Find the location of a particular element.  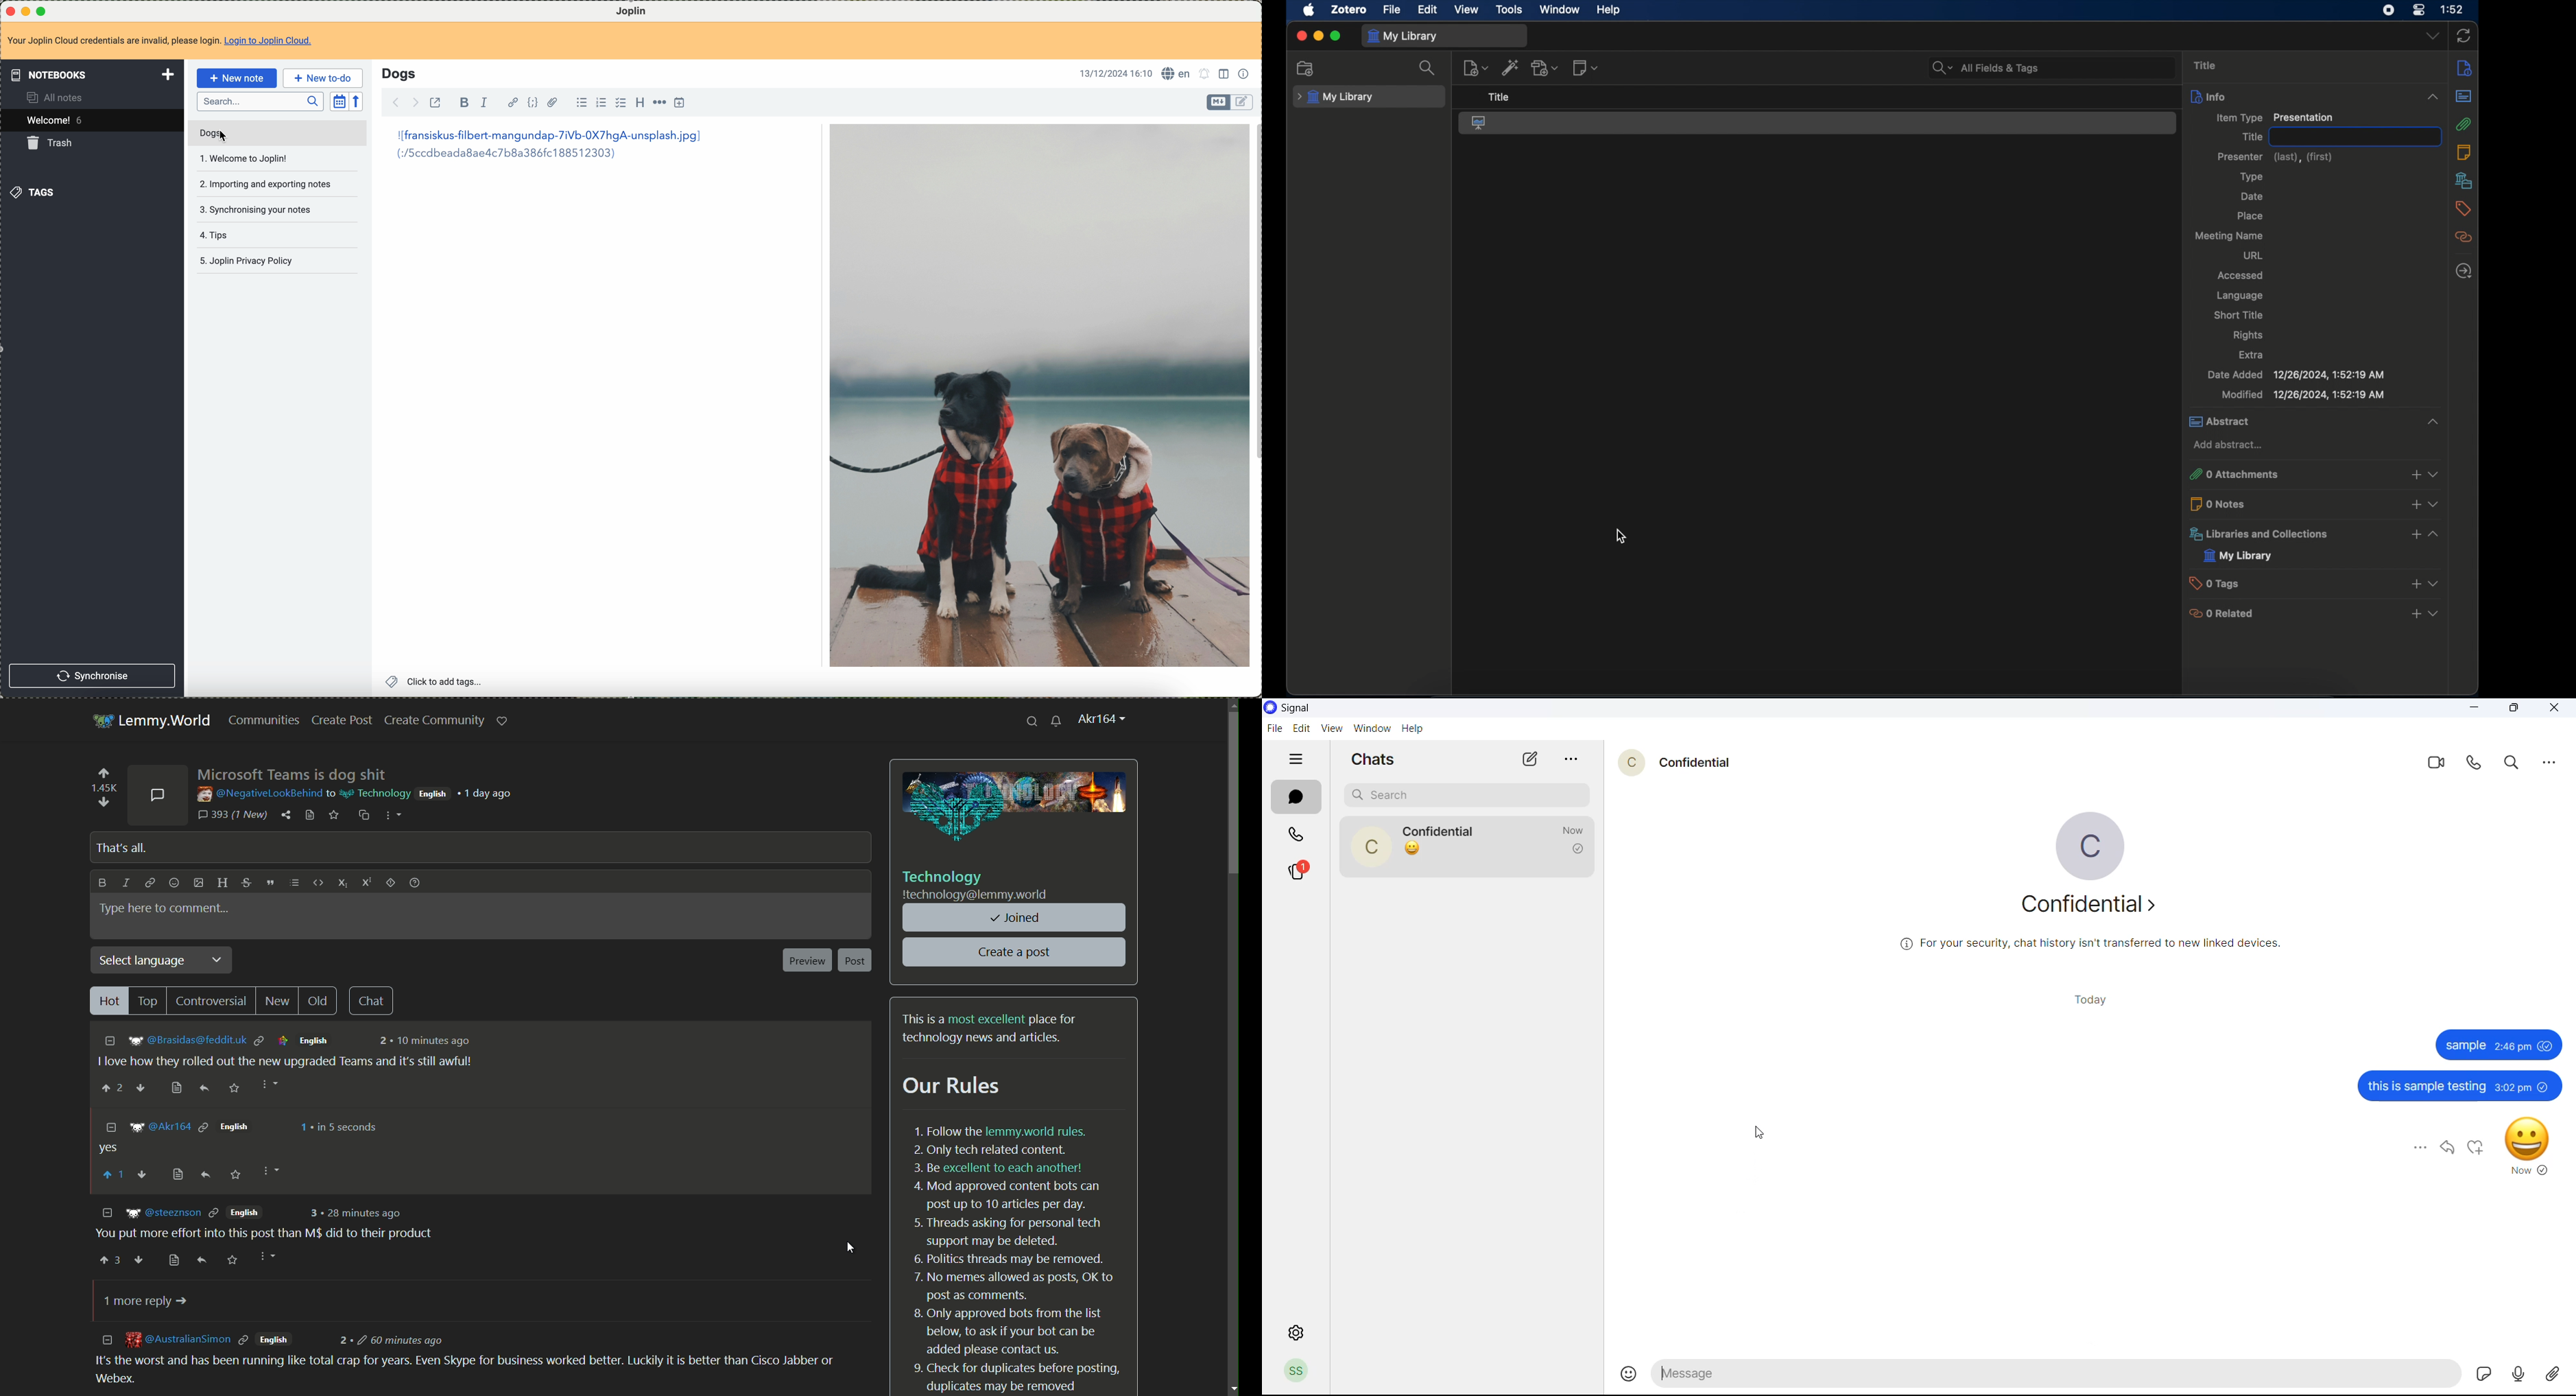

view is located at coordinates (1335, 728).